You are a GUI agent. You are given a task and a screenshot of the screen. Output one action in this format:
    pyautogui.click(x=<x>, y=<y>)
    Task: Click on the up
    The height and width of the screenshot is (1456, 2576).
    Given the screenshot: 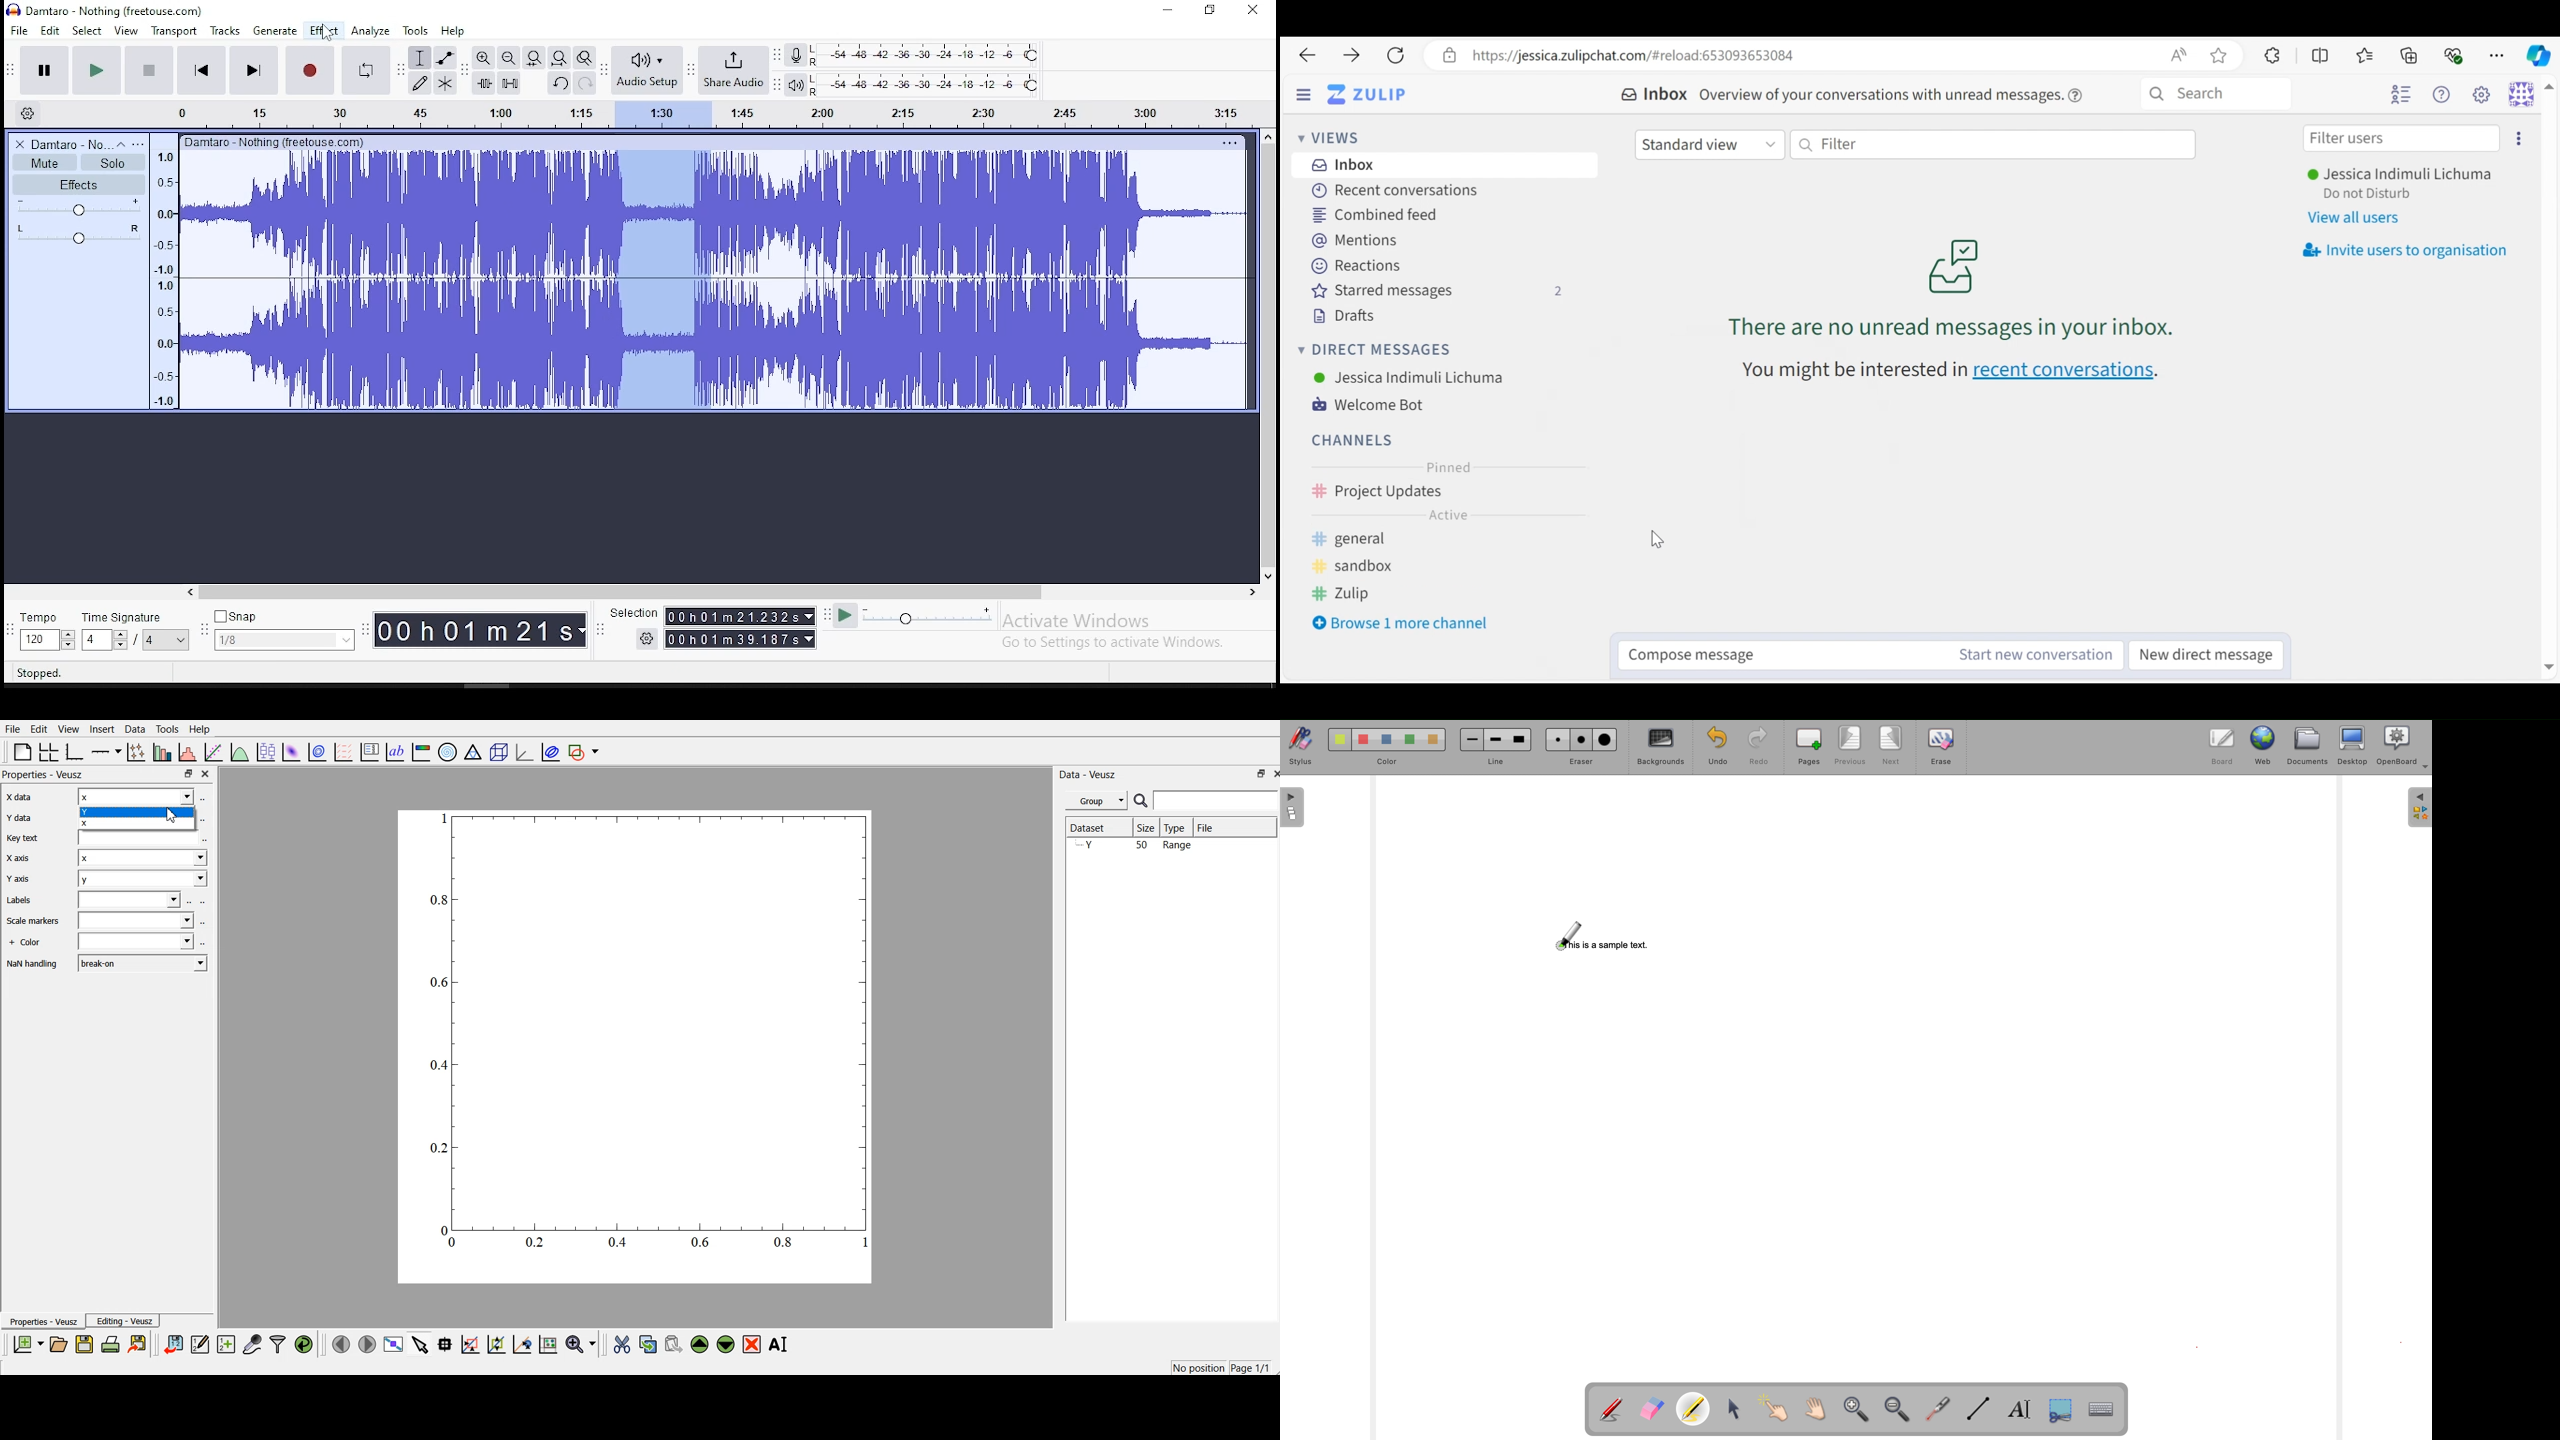 What is the action you would take?
    pyautogui.click(x=1267, y=136)
    